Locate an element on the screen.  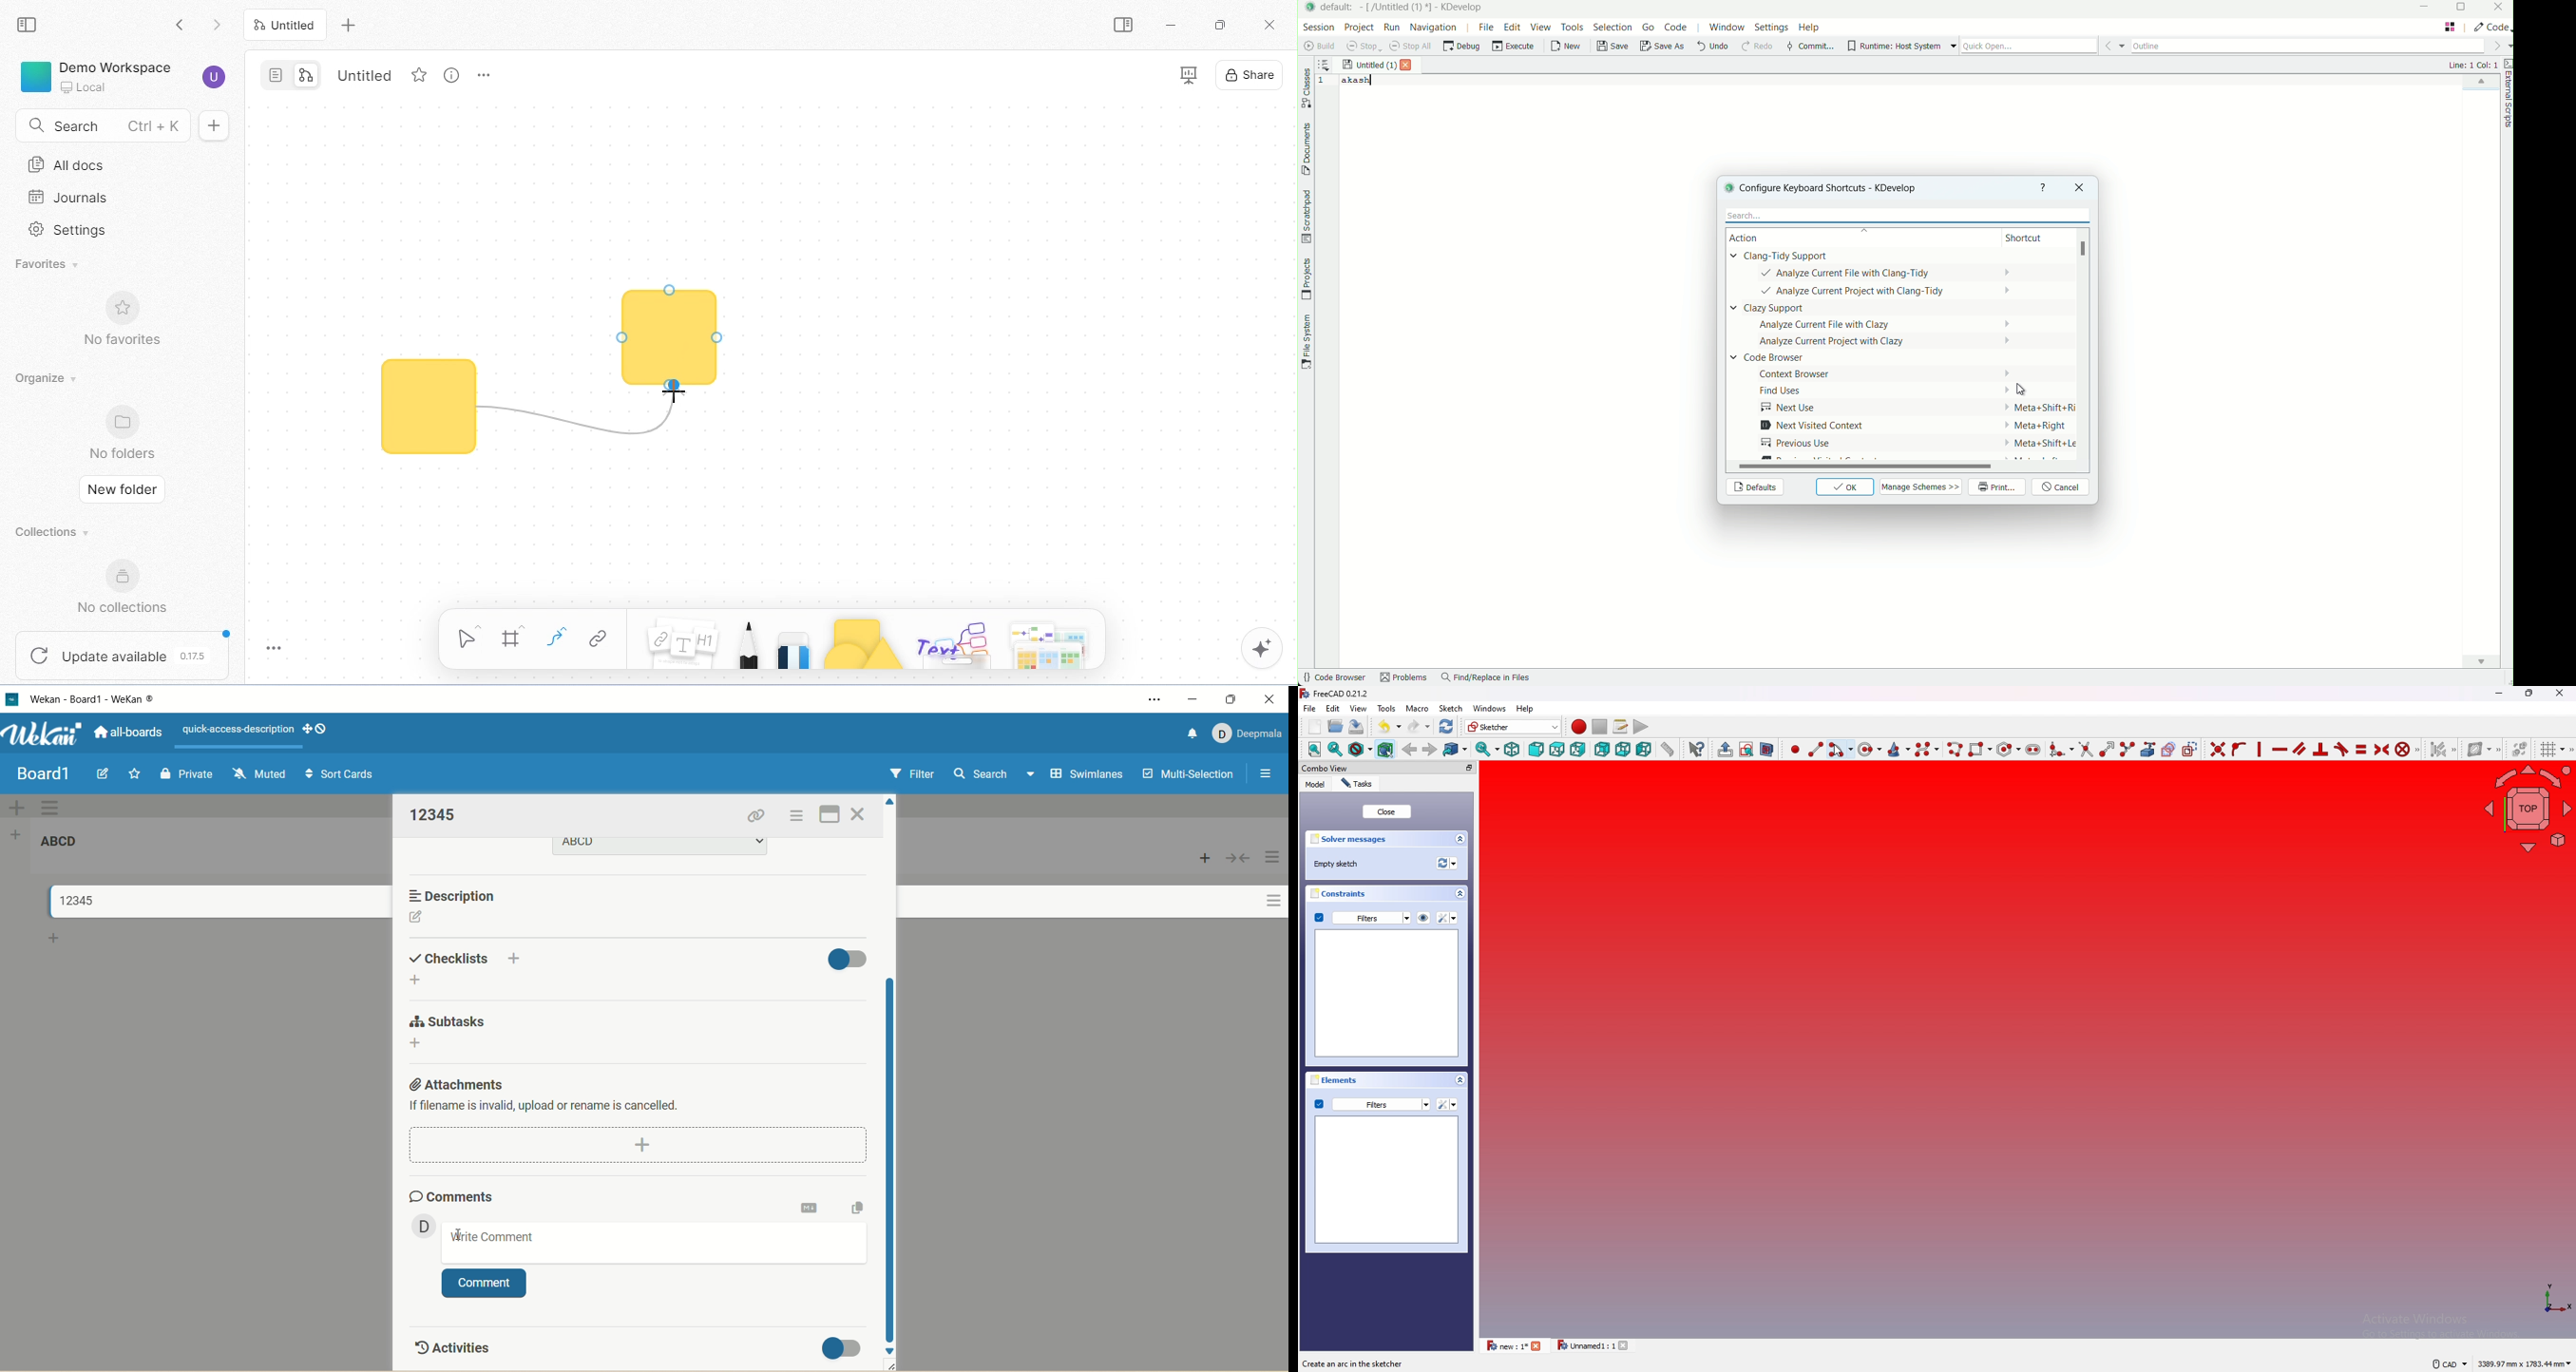
view is located at coordinates (1359, 707).